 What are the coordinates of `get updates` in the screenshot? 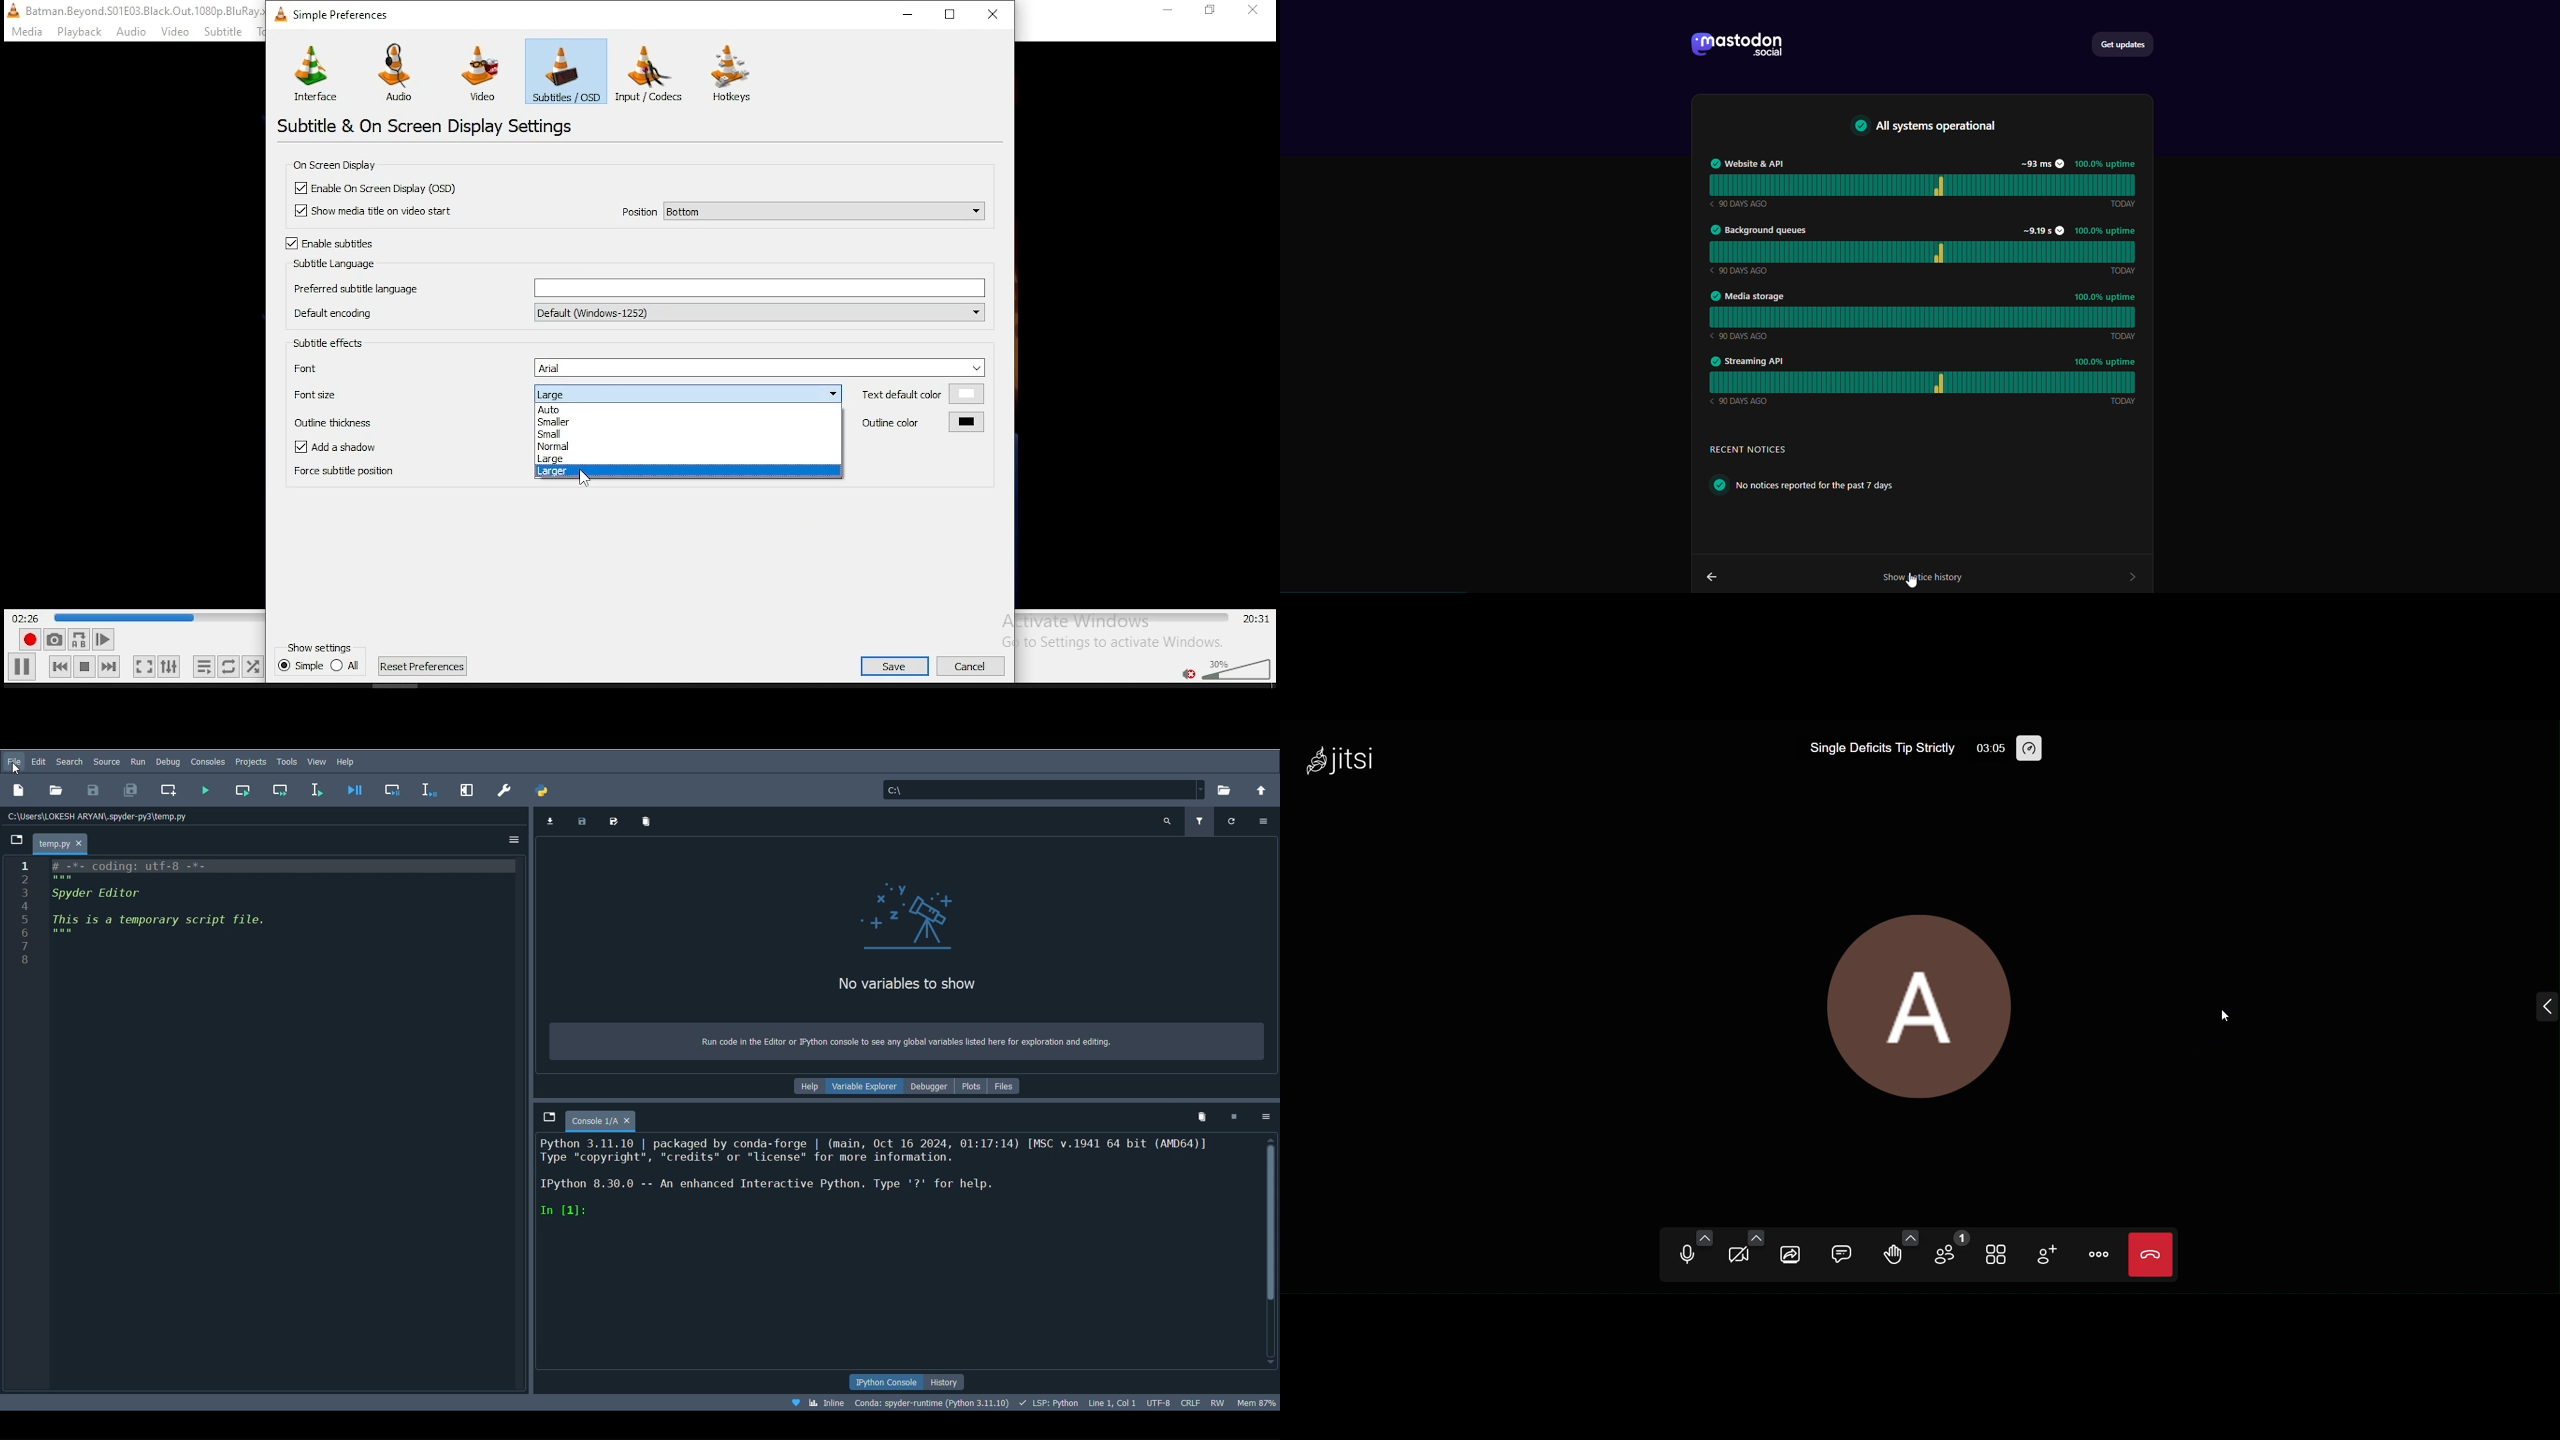 It's located at (2130, 43).